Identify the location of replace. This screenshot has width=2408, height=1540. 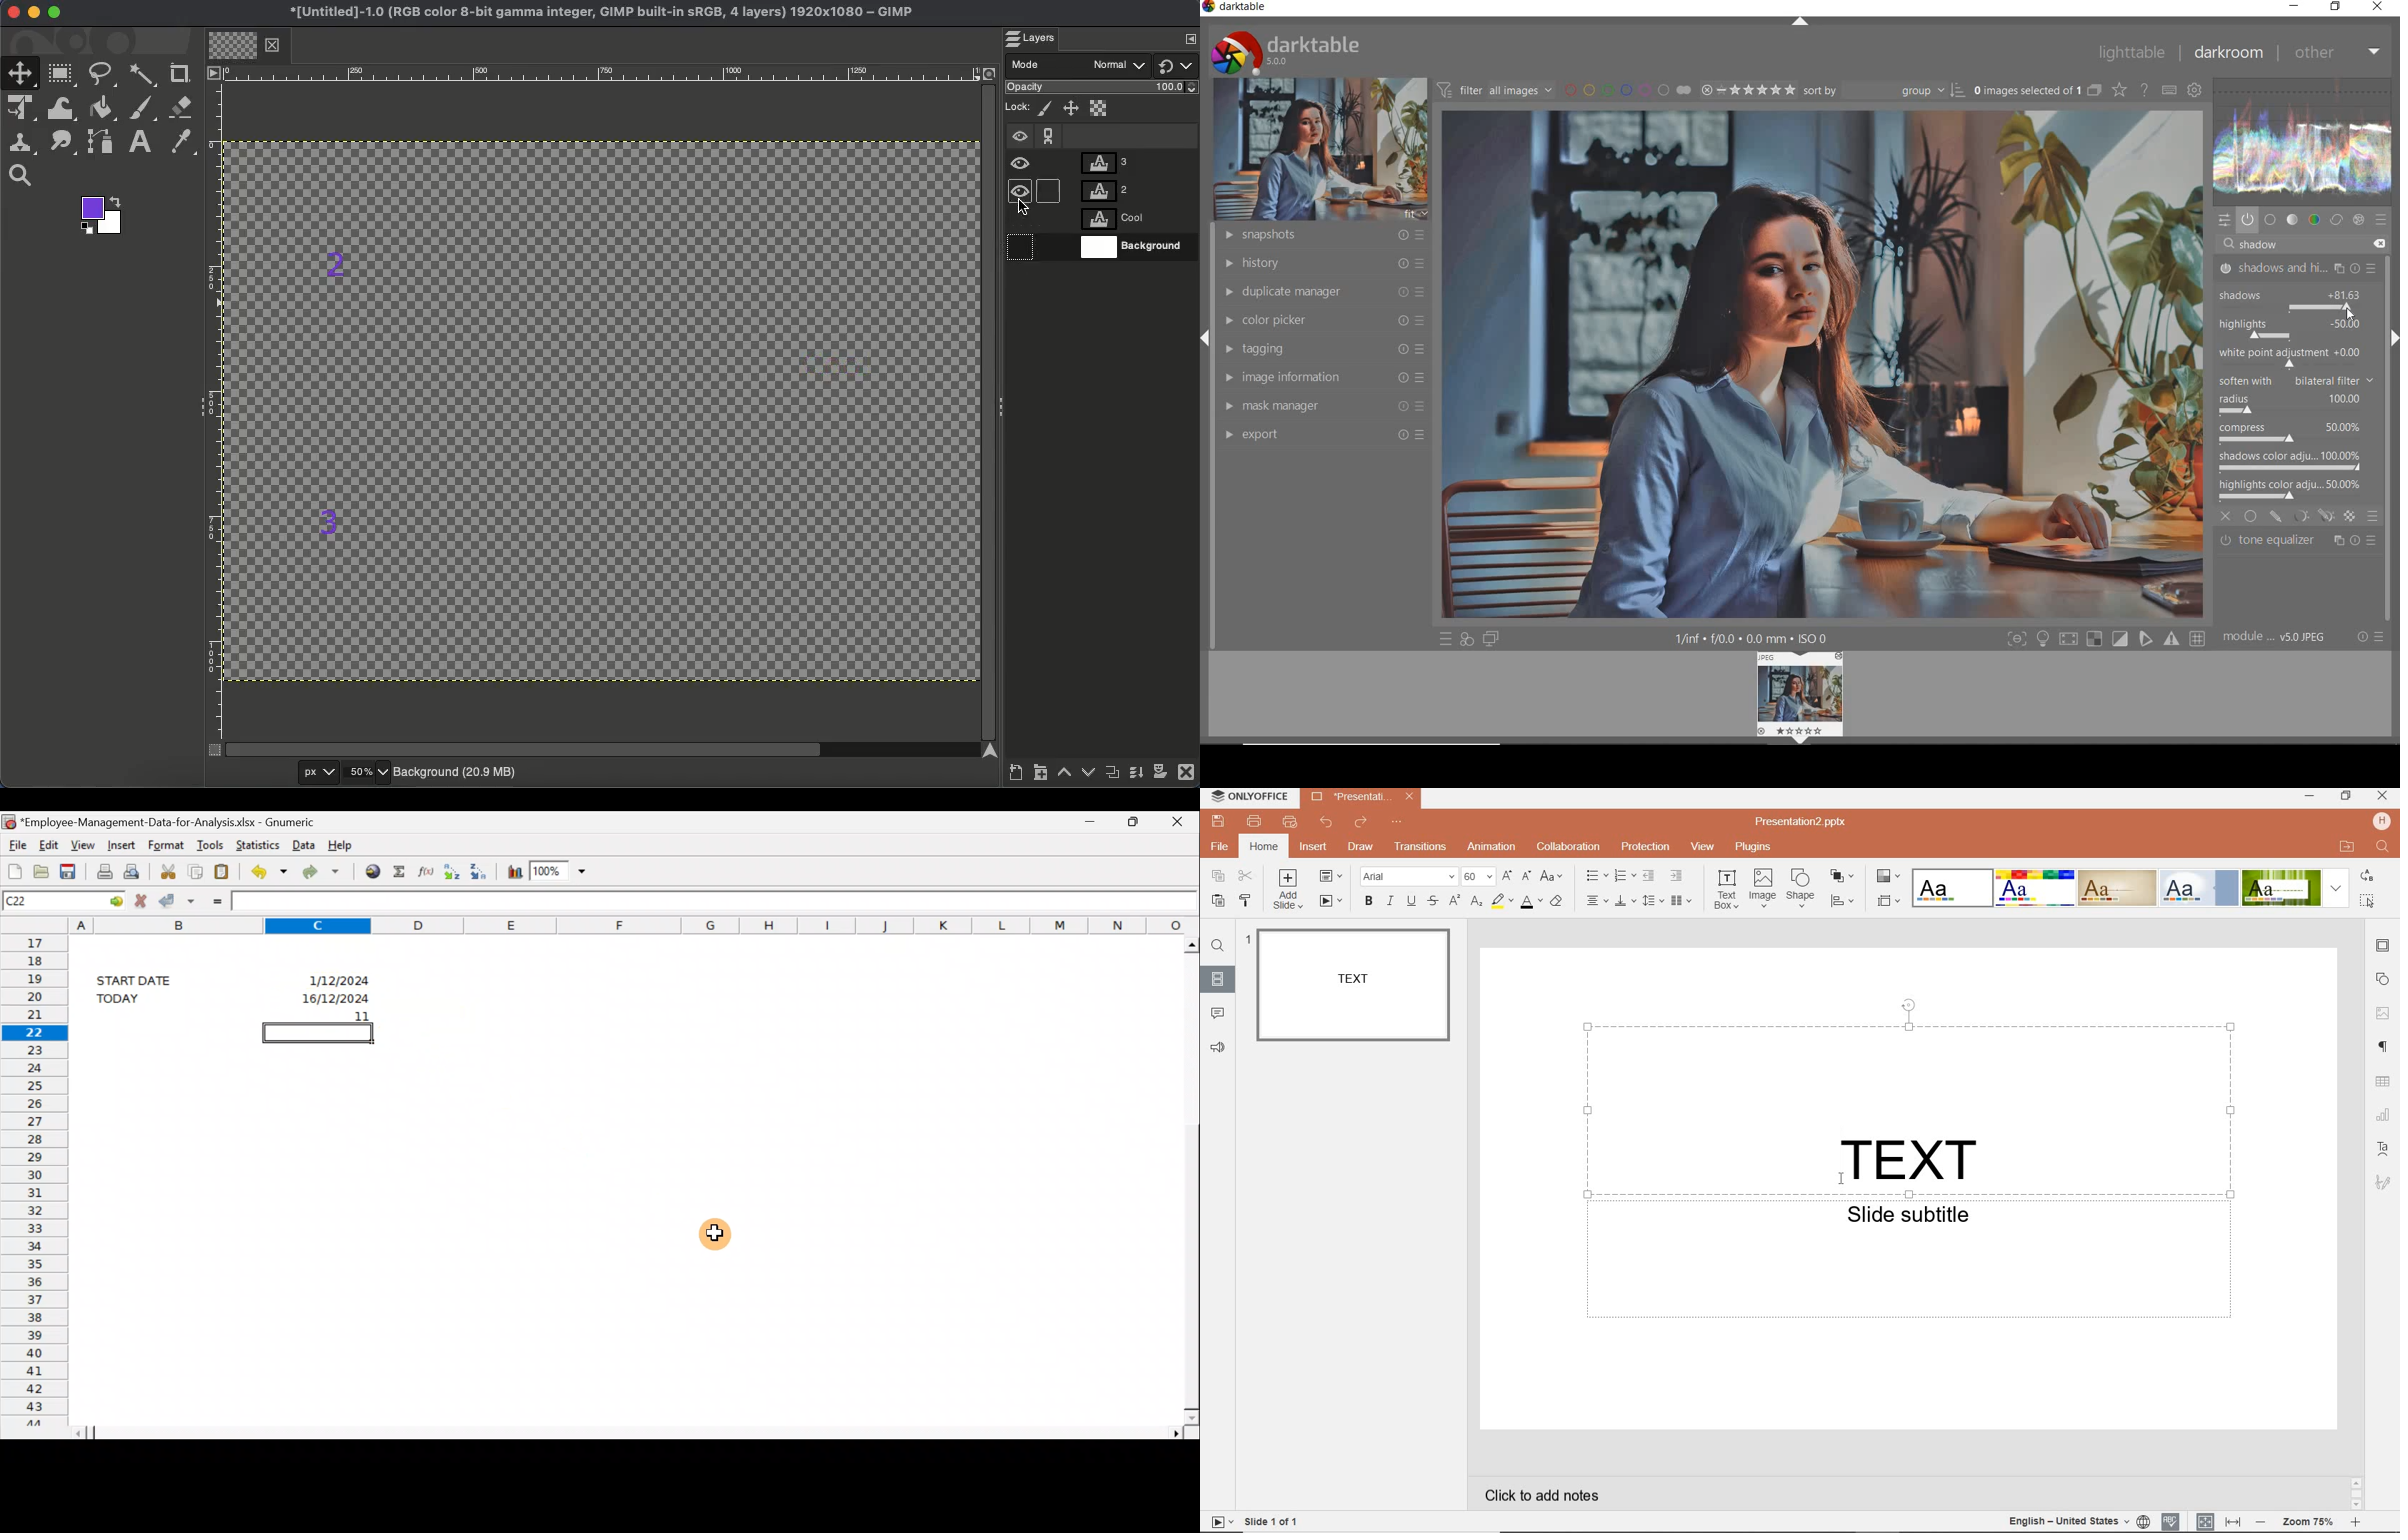
(2369, 877).